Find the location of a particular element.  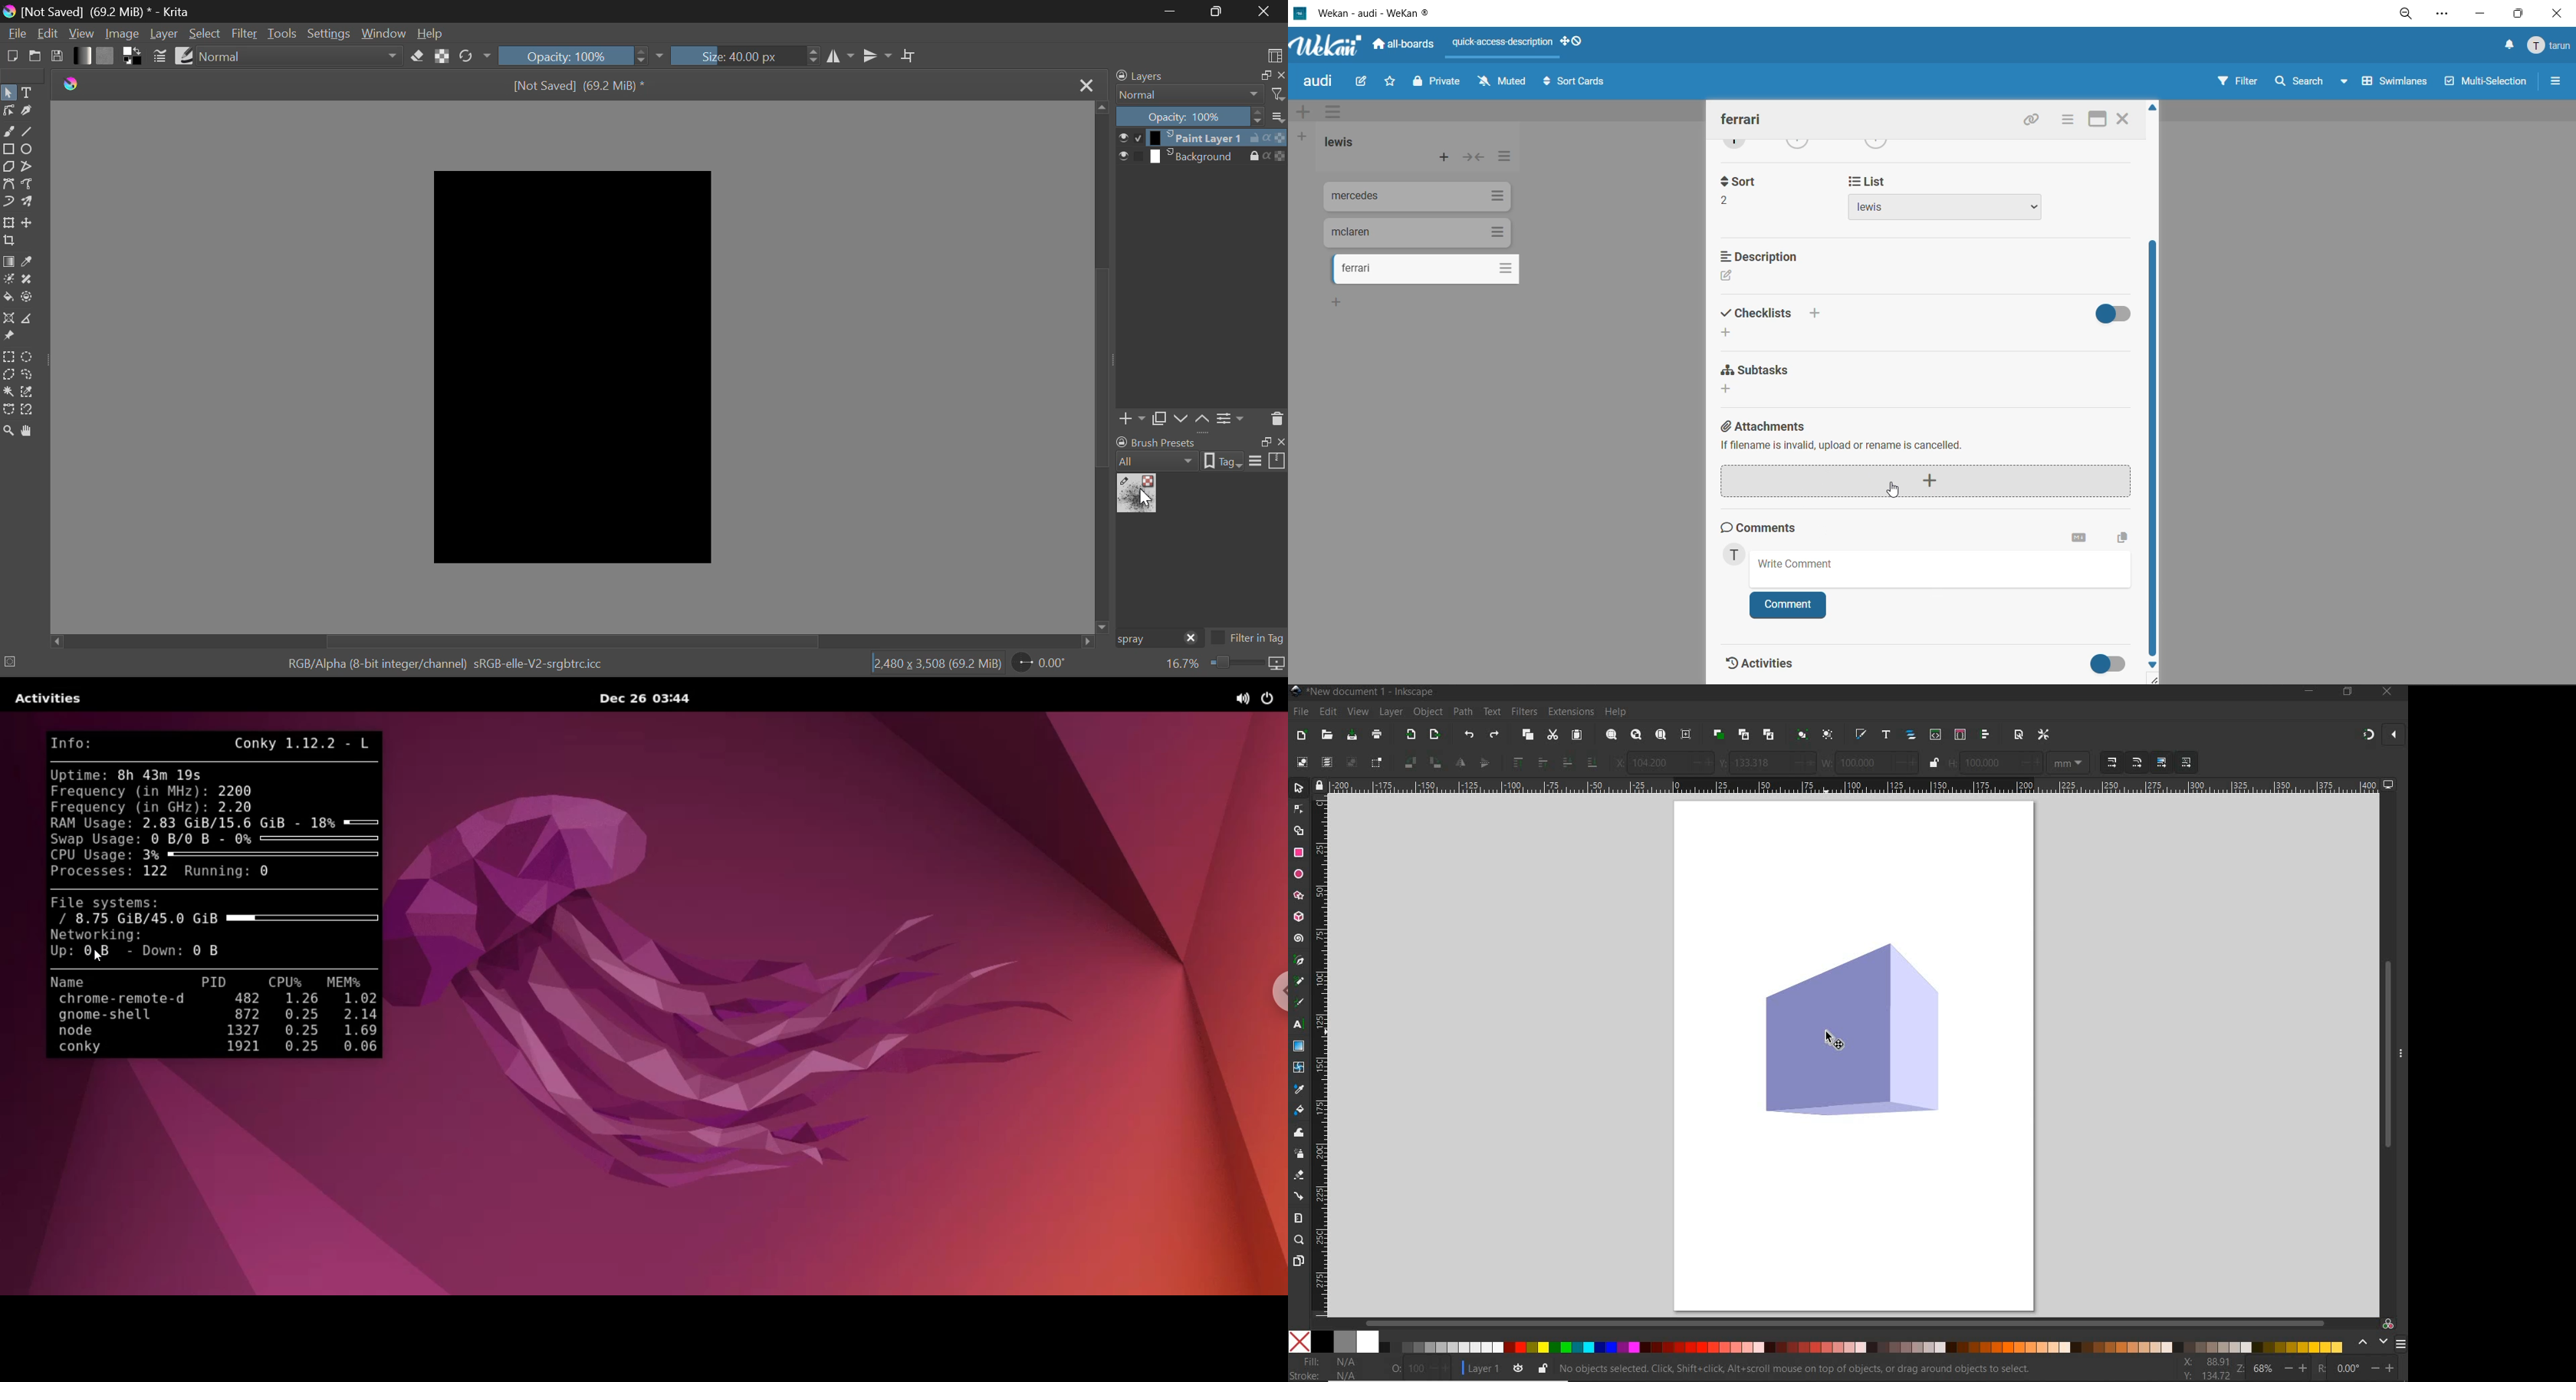

Freehand Path Tool is located at coordinates (28, 184).